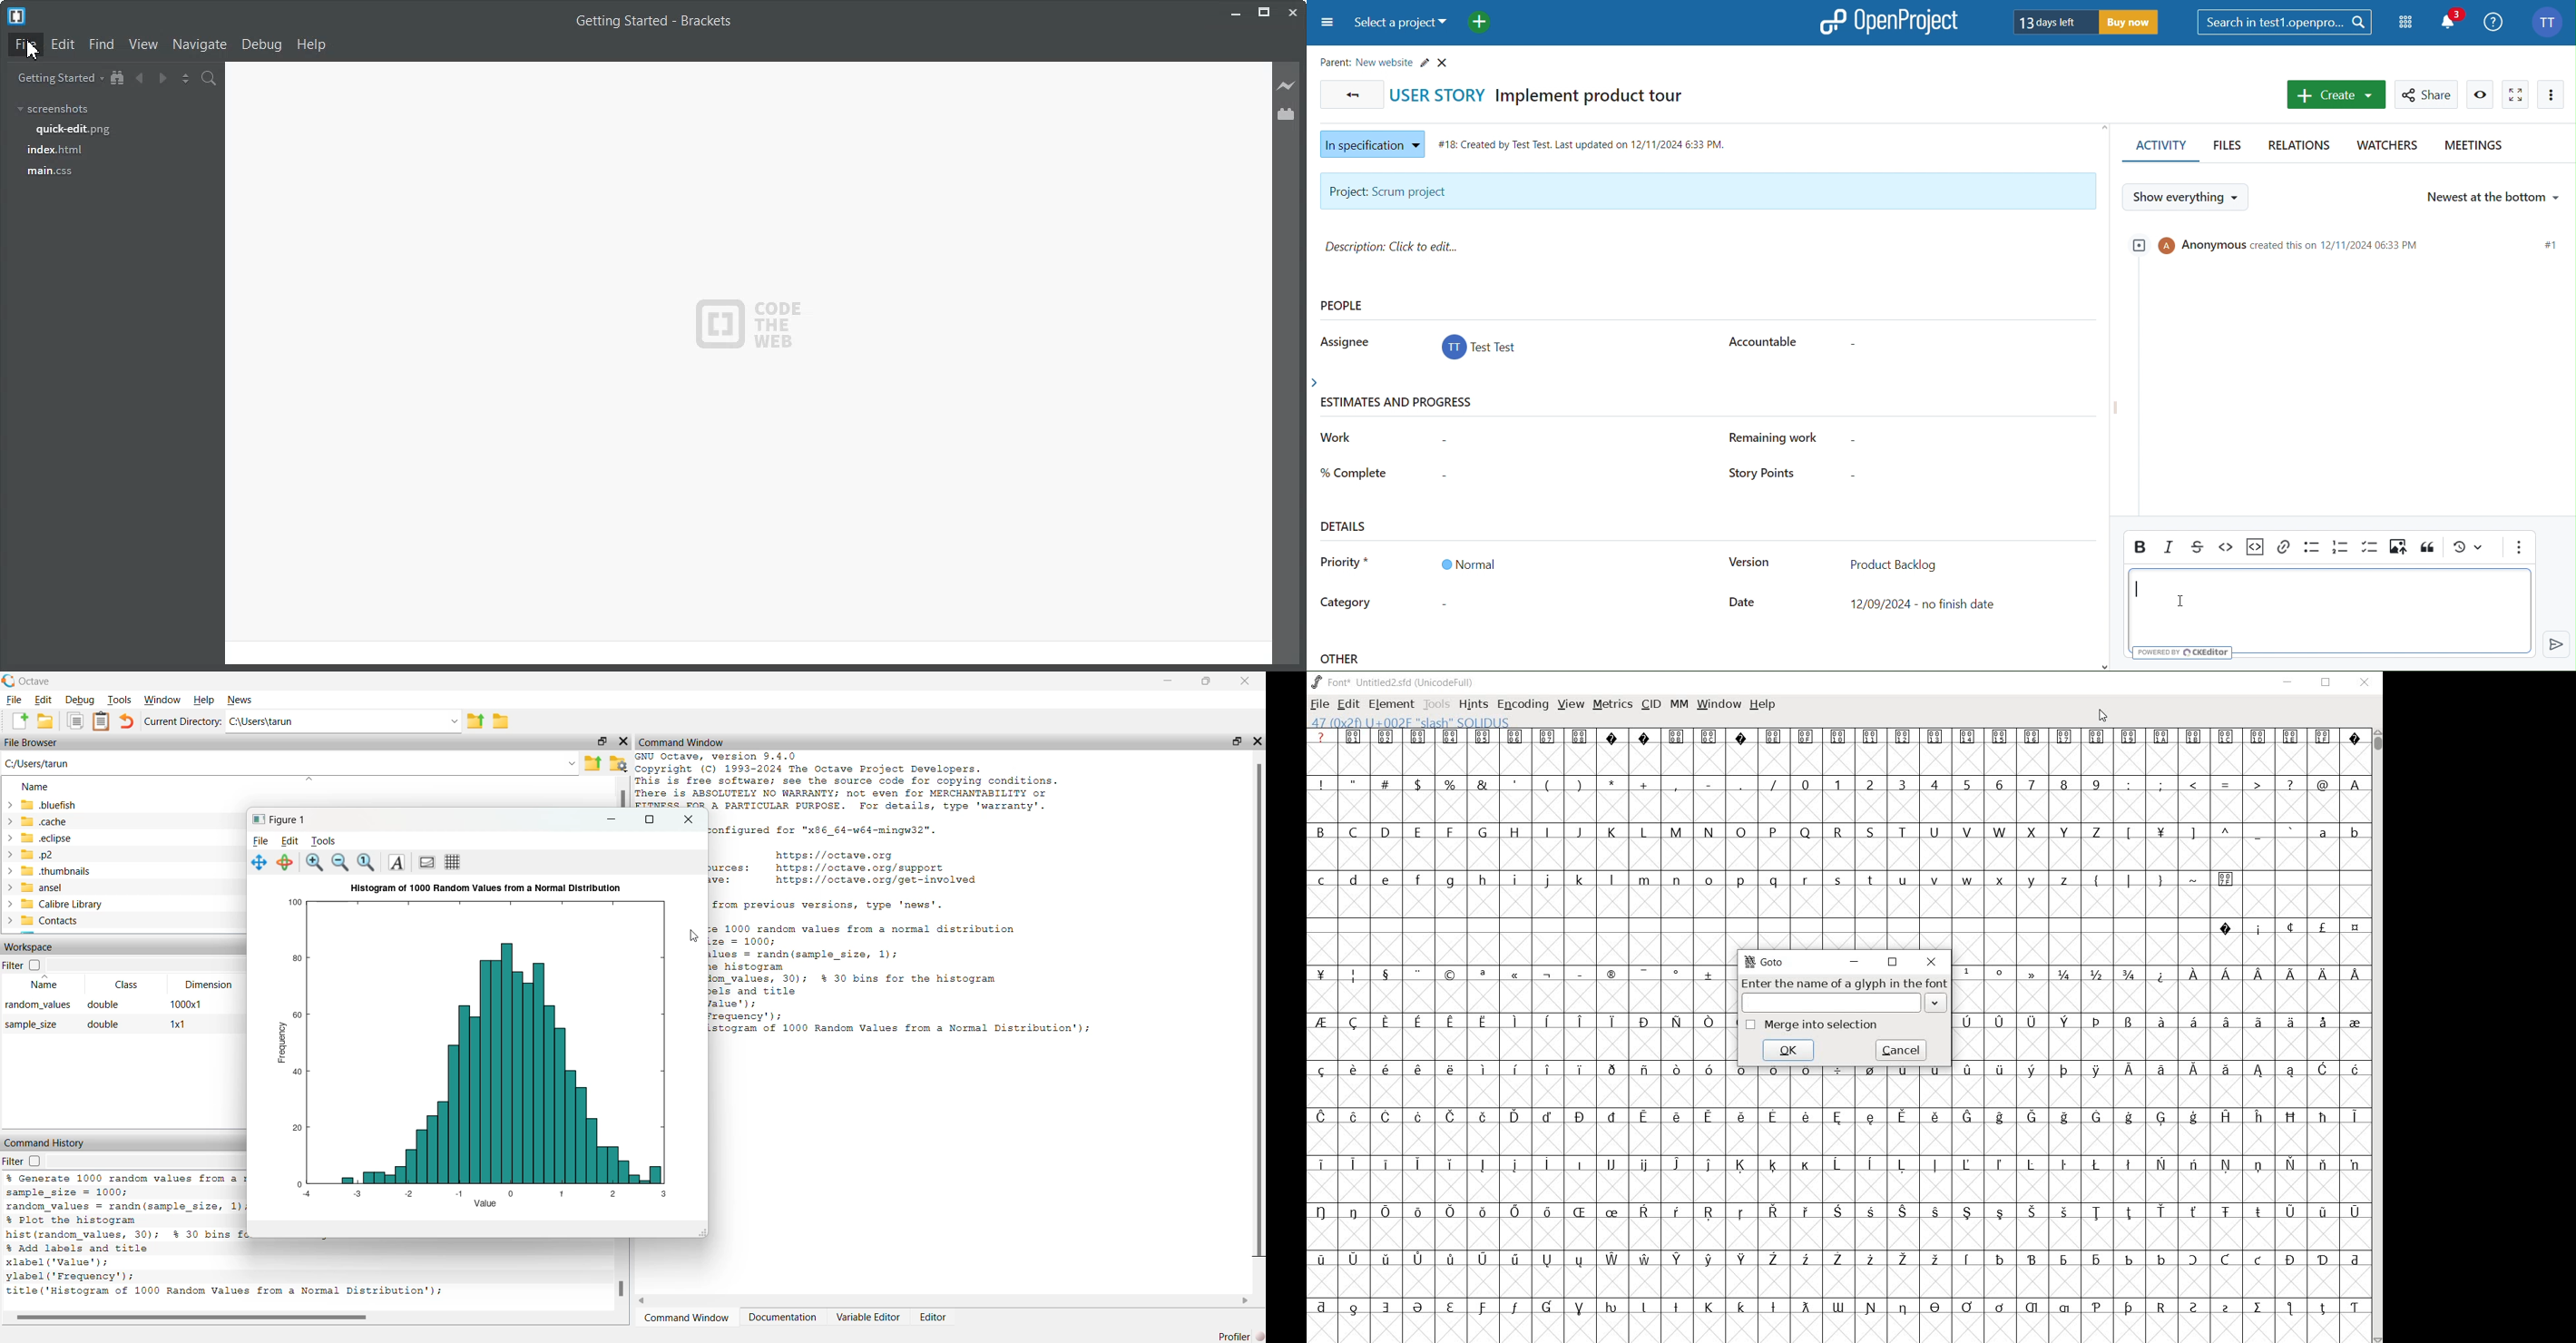 Image resolution: width=2576 pixels, height=1344 pixels. Describe the element at coordinates (1718, 704) in the screenshot. I see `WINDOW` at that location.